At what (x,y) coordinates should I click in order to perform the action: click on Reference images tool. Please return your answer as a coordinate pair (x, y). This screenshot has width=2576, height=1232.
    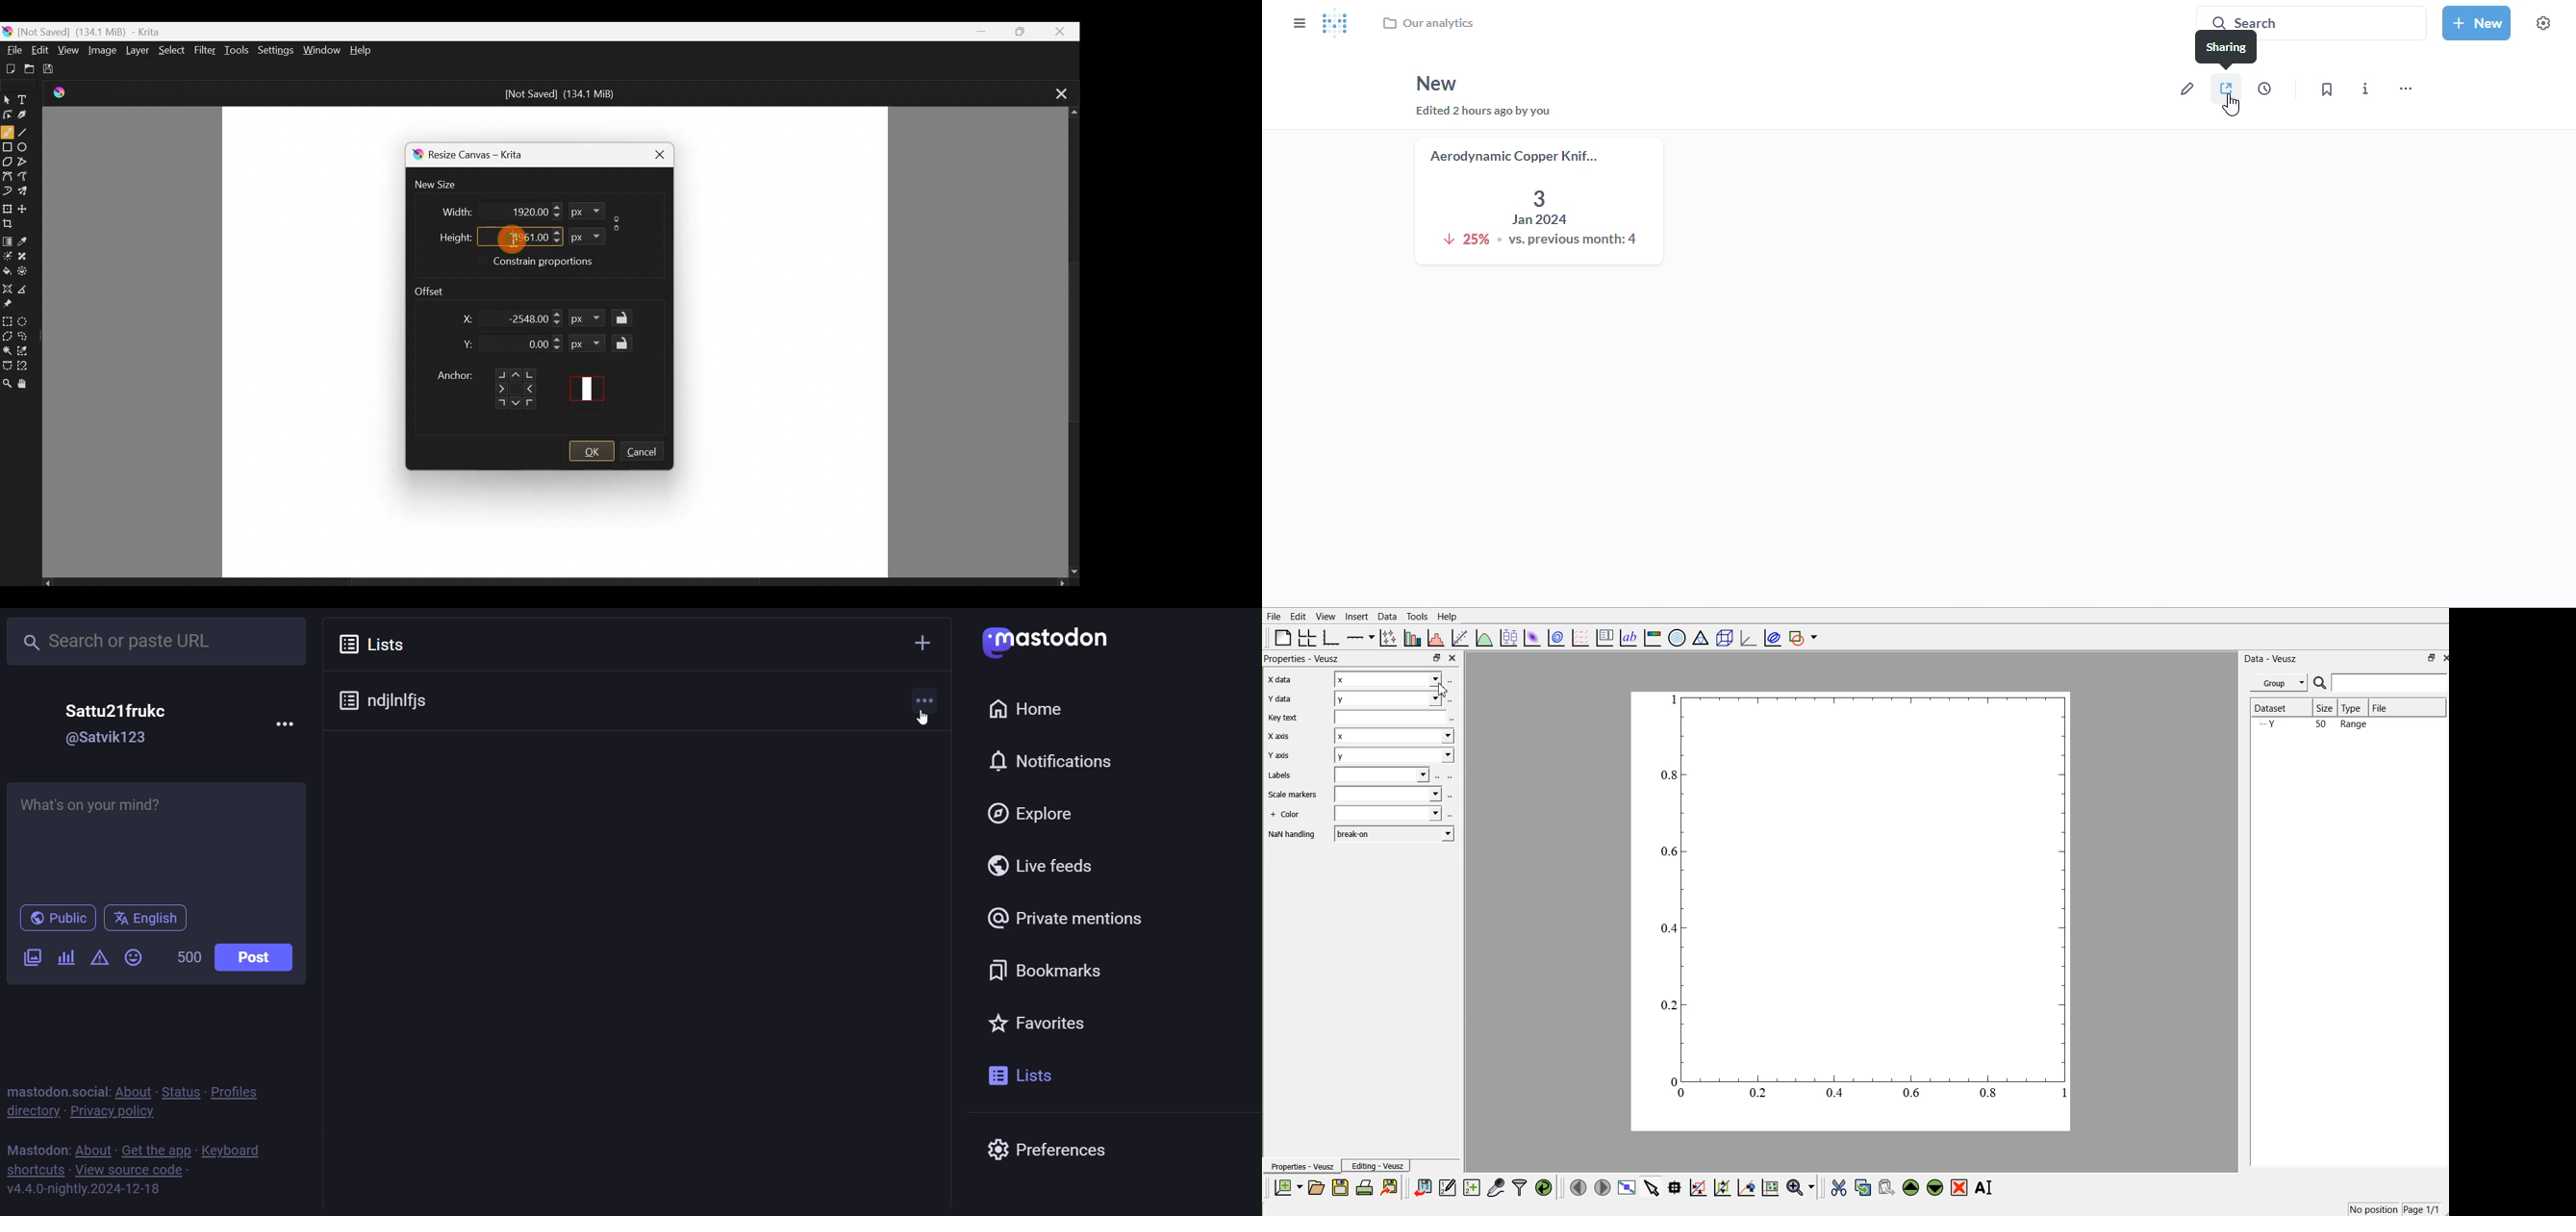
    Looking at the image, I should click on (9, 305).